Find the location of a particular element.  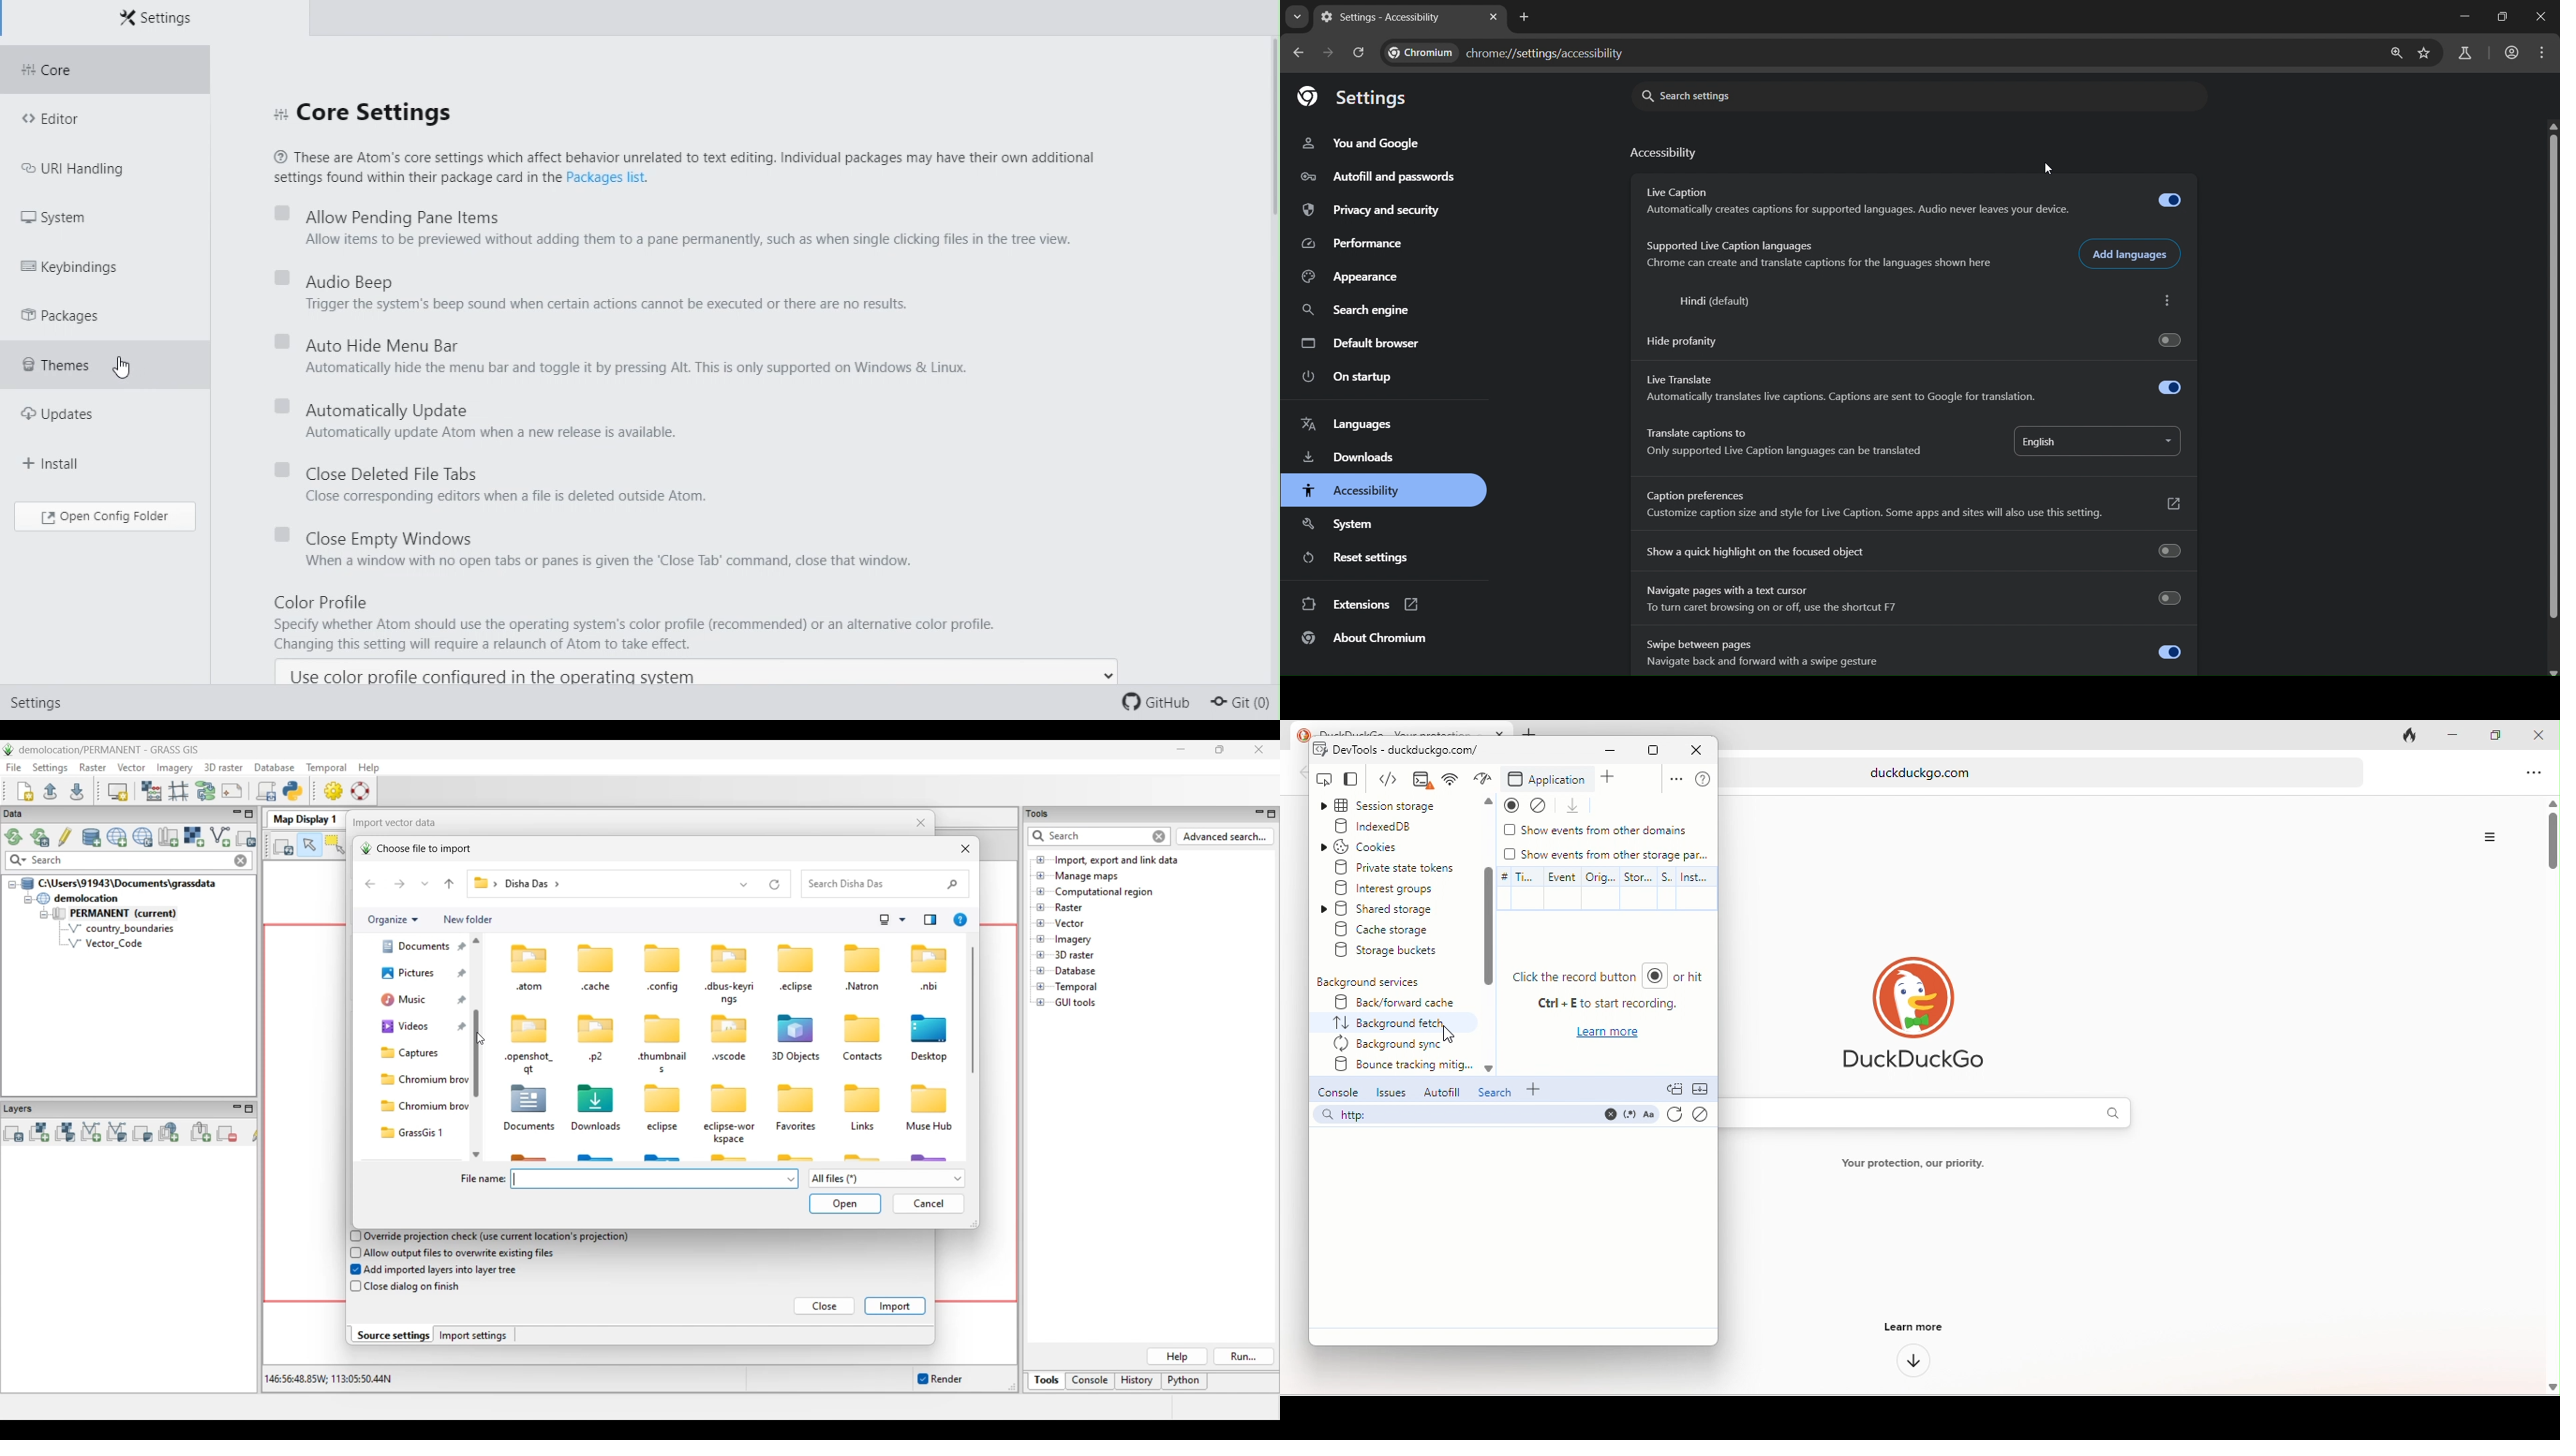

unload is located at coordinates (1577, 806).